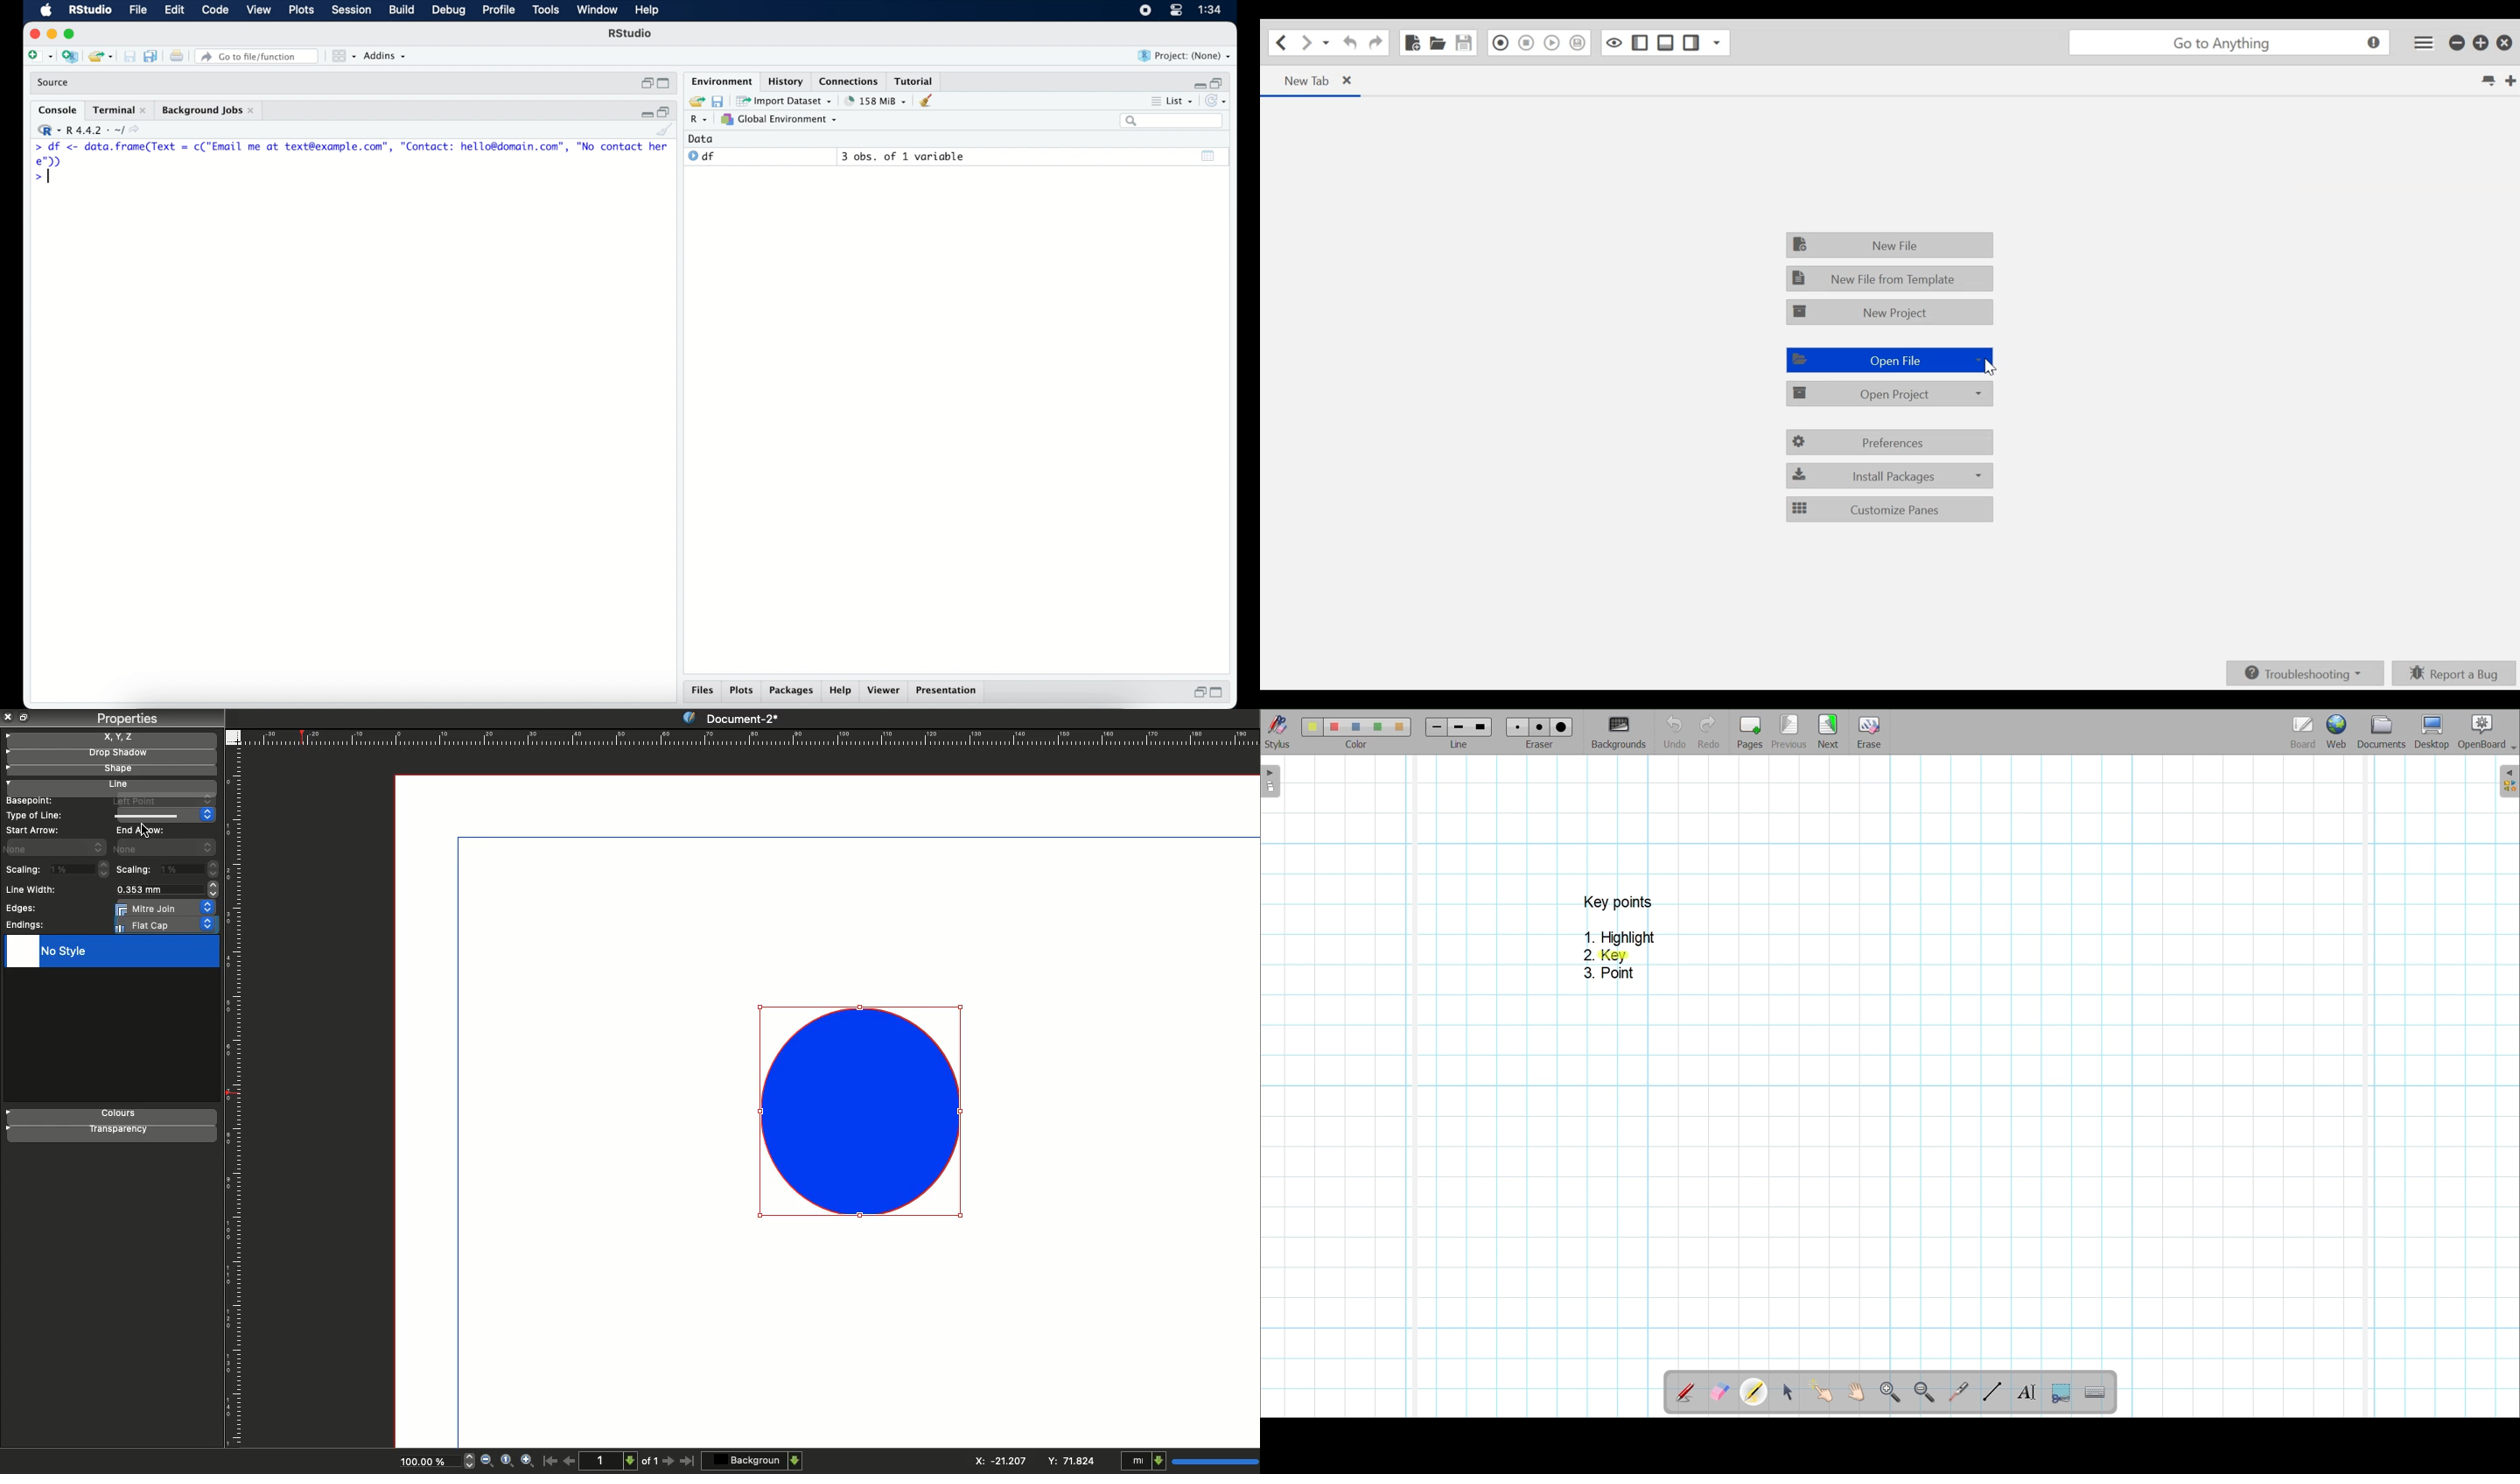  Describe the element at coordinates (111, 737) in the screenshot. I see `X, y, z` at that location.